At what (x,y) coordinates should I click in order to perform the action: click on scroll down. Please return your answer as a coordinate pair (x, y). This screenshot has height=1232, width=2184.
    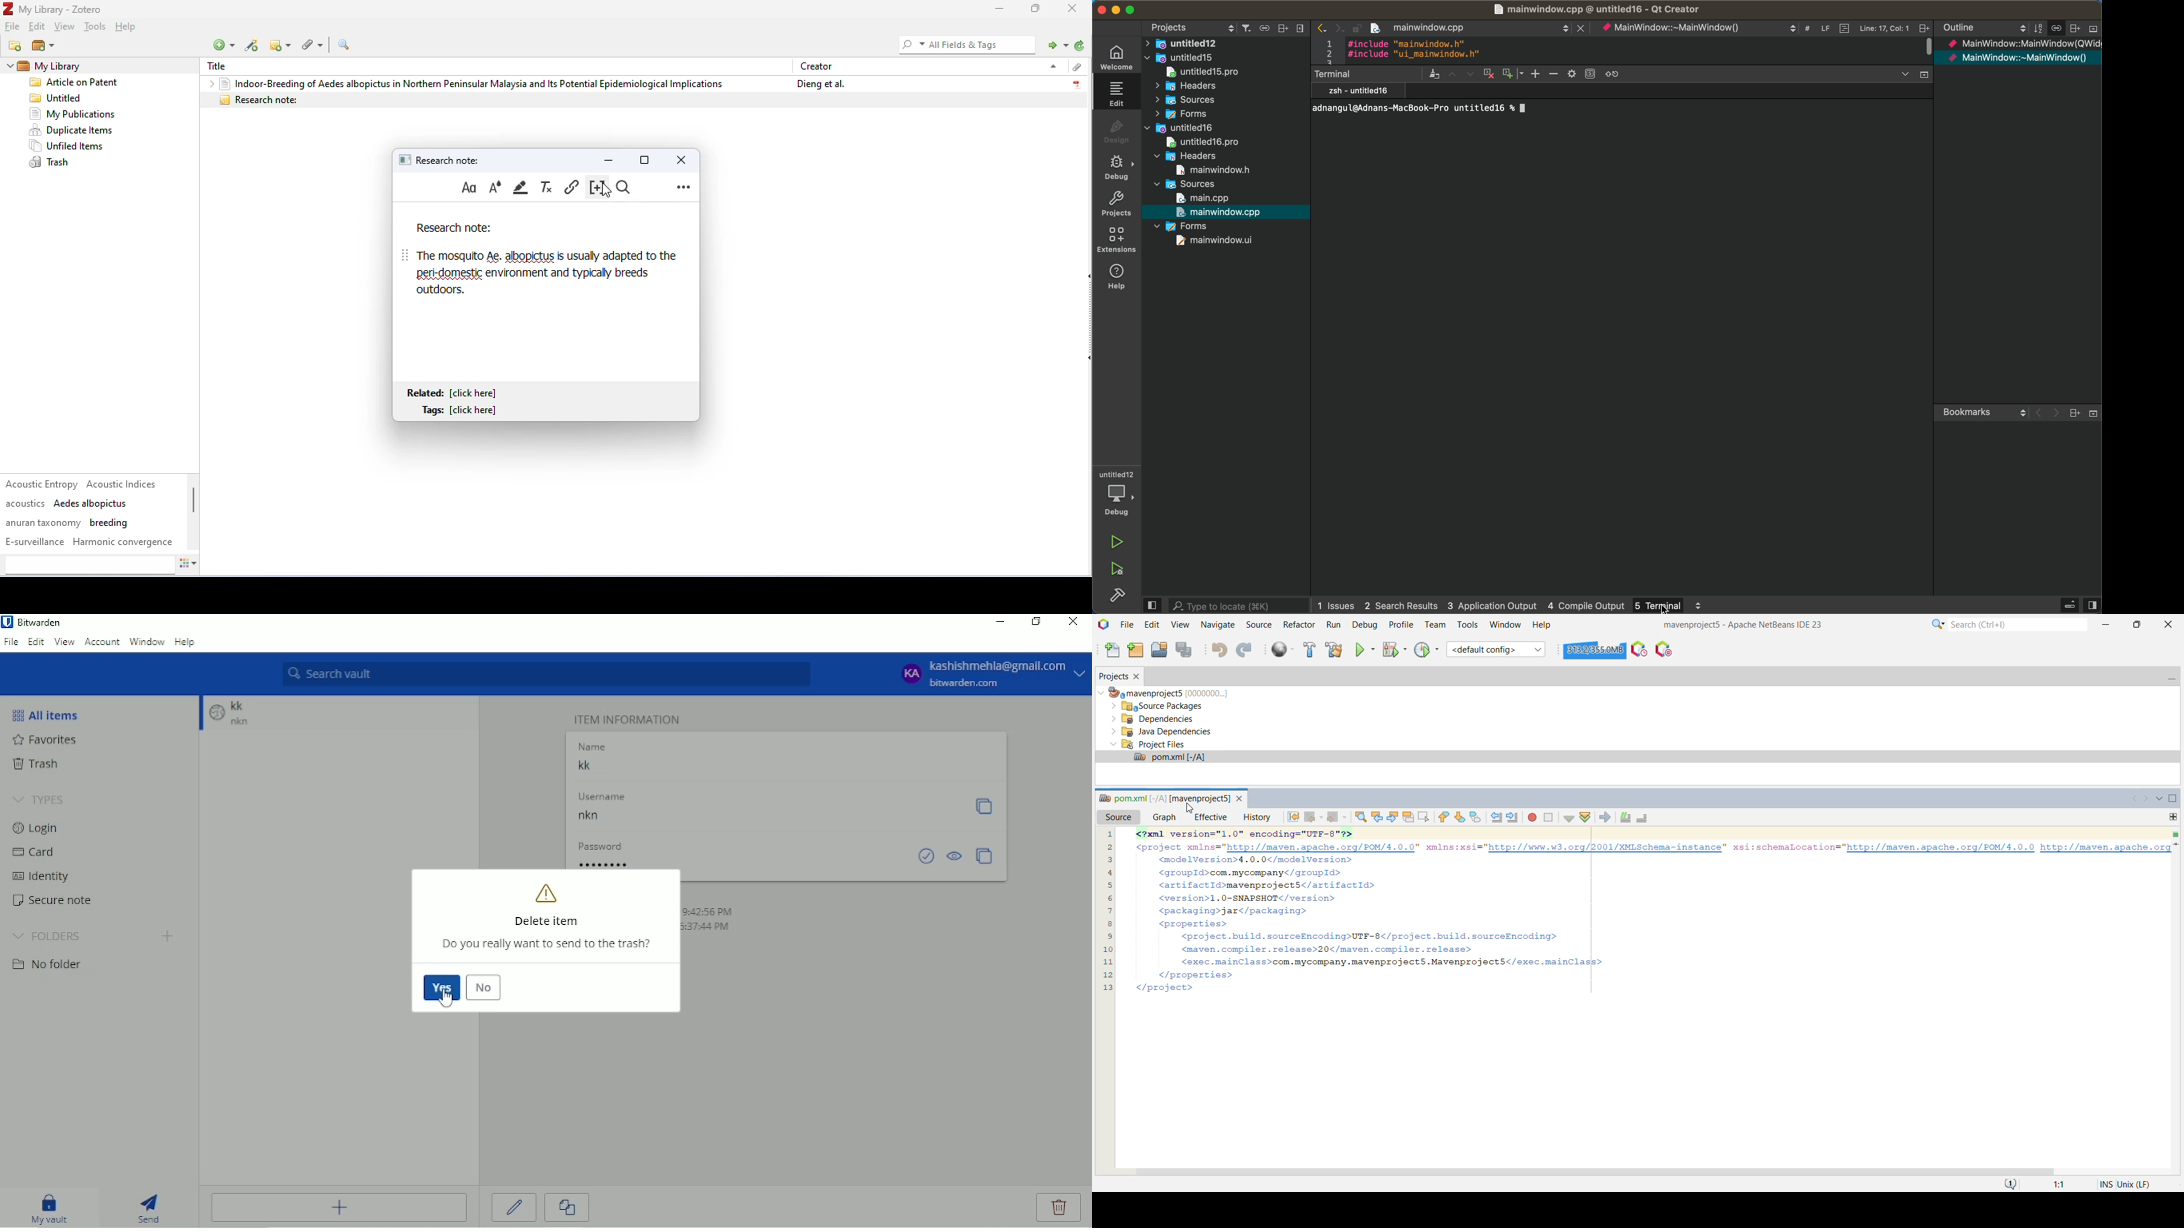
    Looking at the image, I should click on (199, 715).